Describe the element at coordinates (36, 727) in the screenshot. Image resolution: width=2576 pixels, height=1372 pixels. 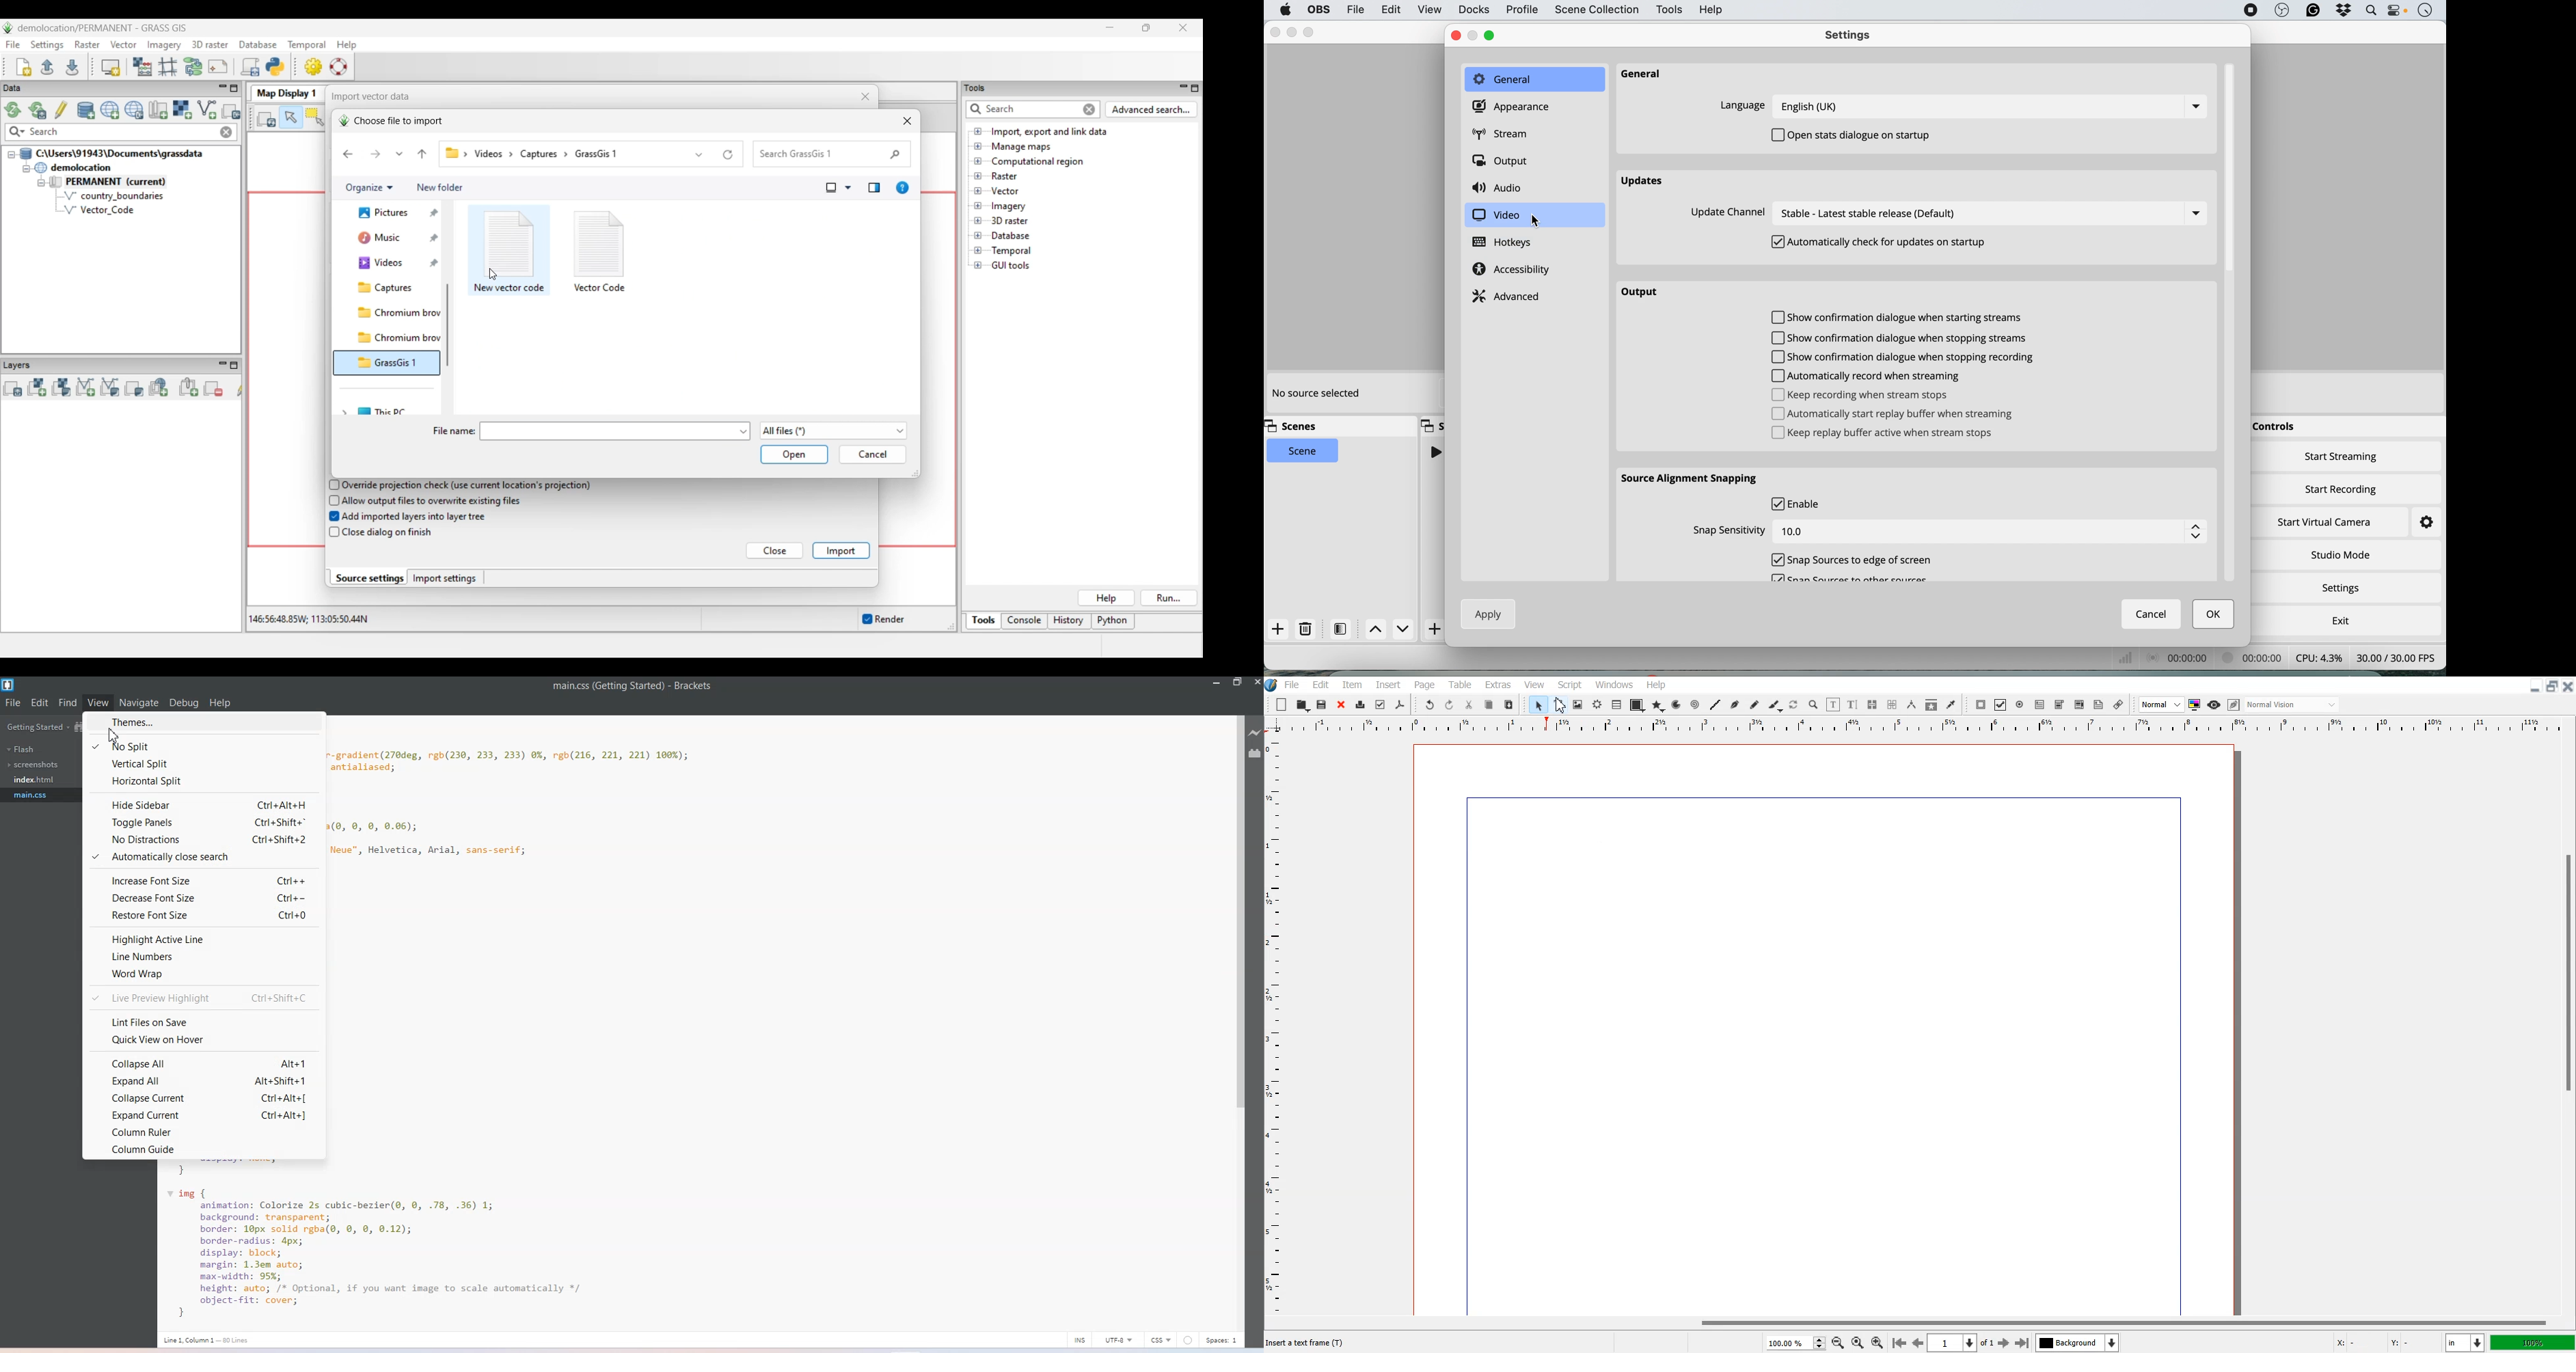
I see `Getting Started` at that location.